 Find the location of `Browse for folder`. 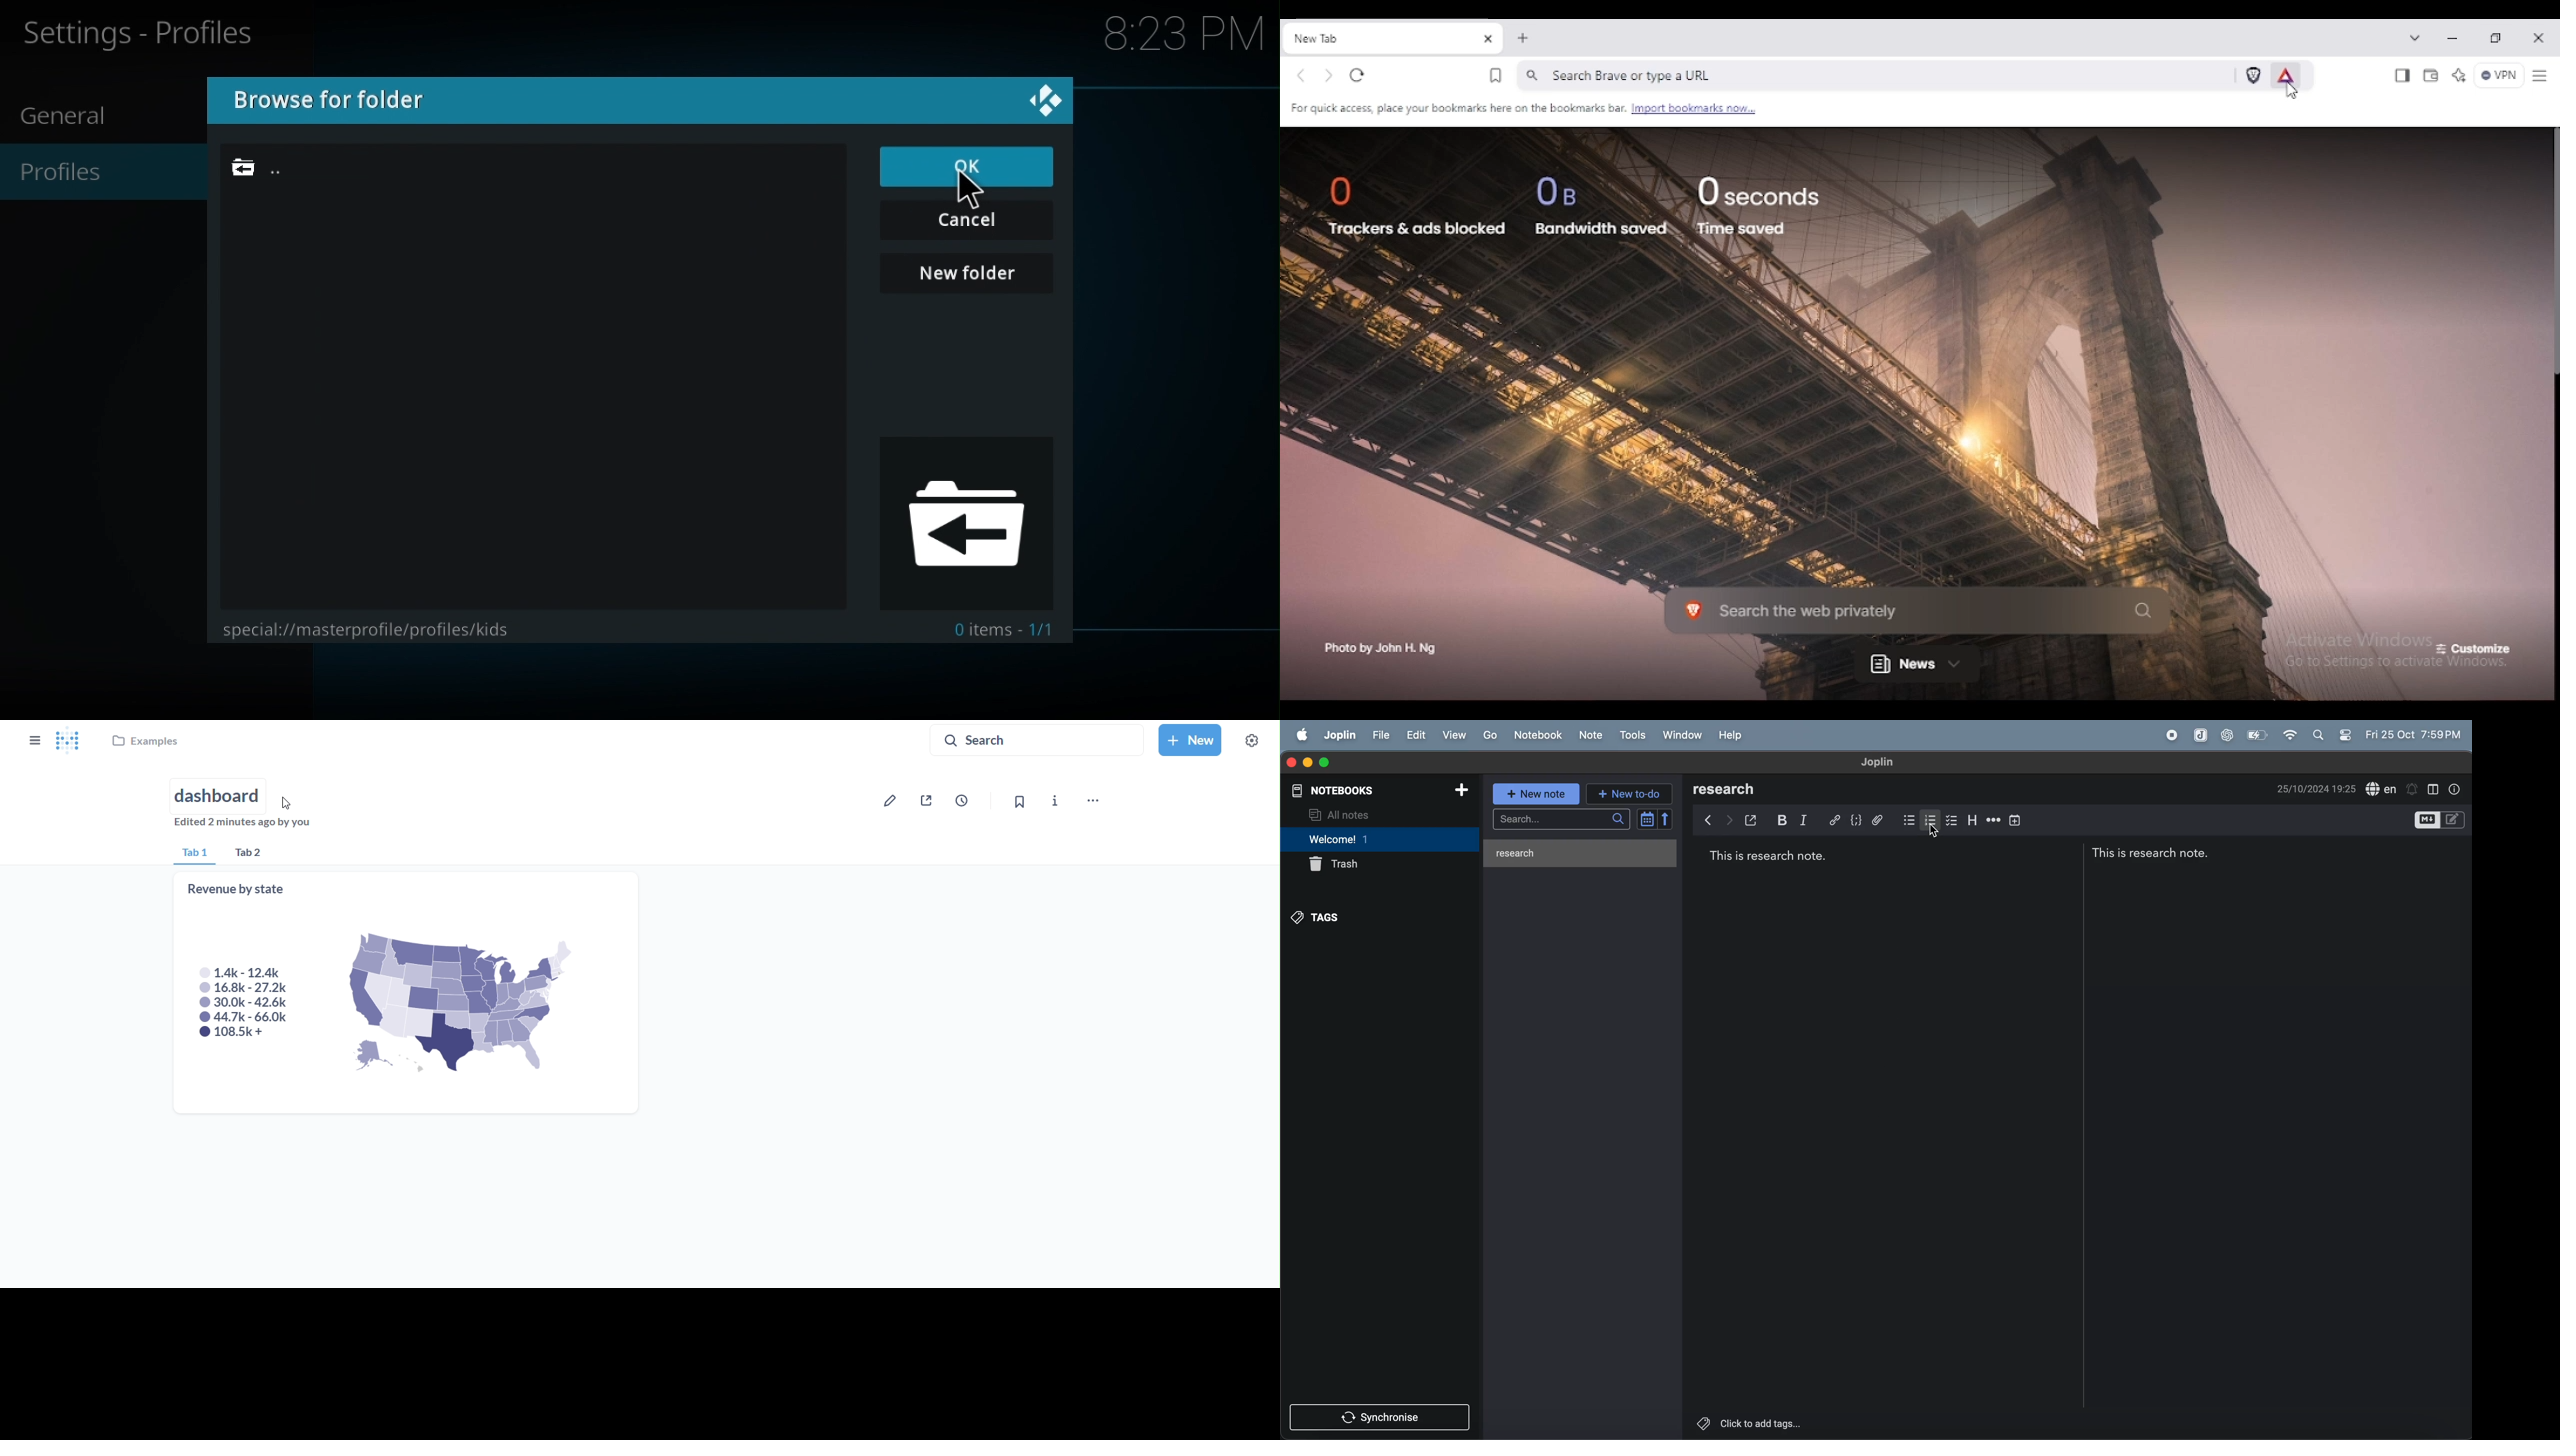

Browse for folder is located at coordinates (366, 101).